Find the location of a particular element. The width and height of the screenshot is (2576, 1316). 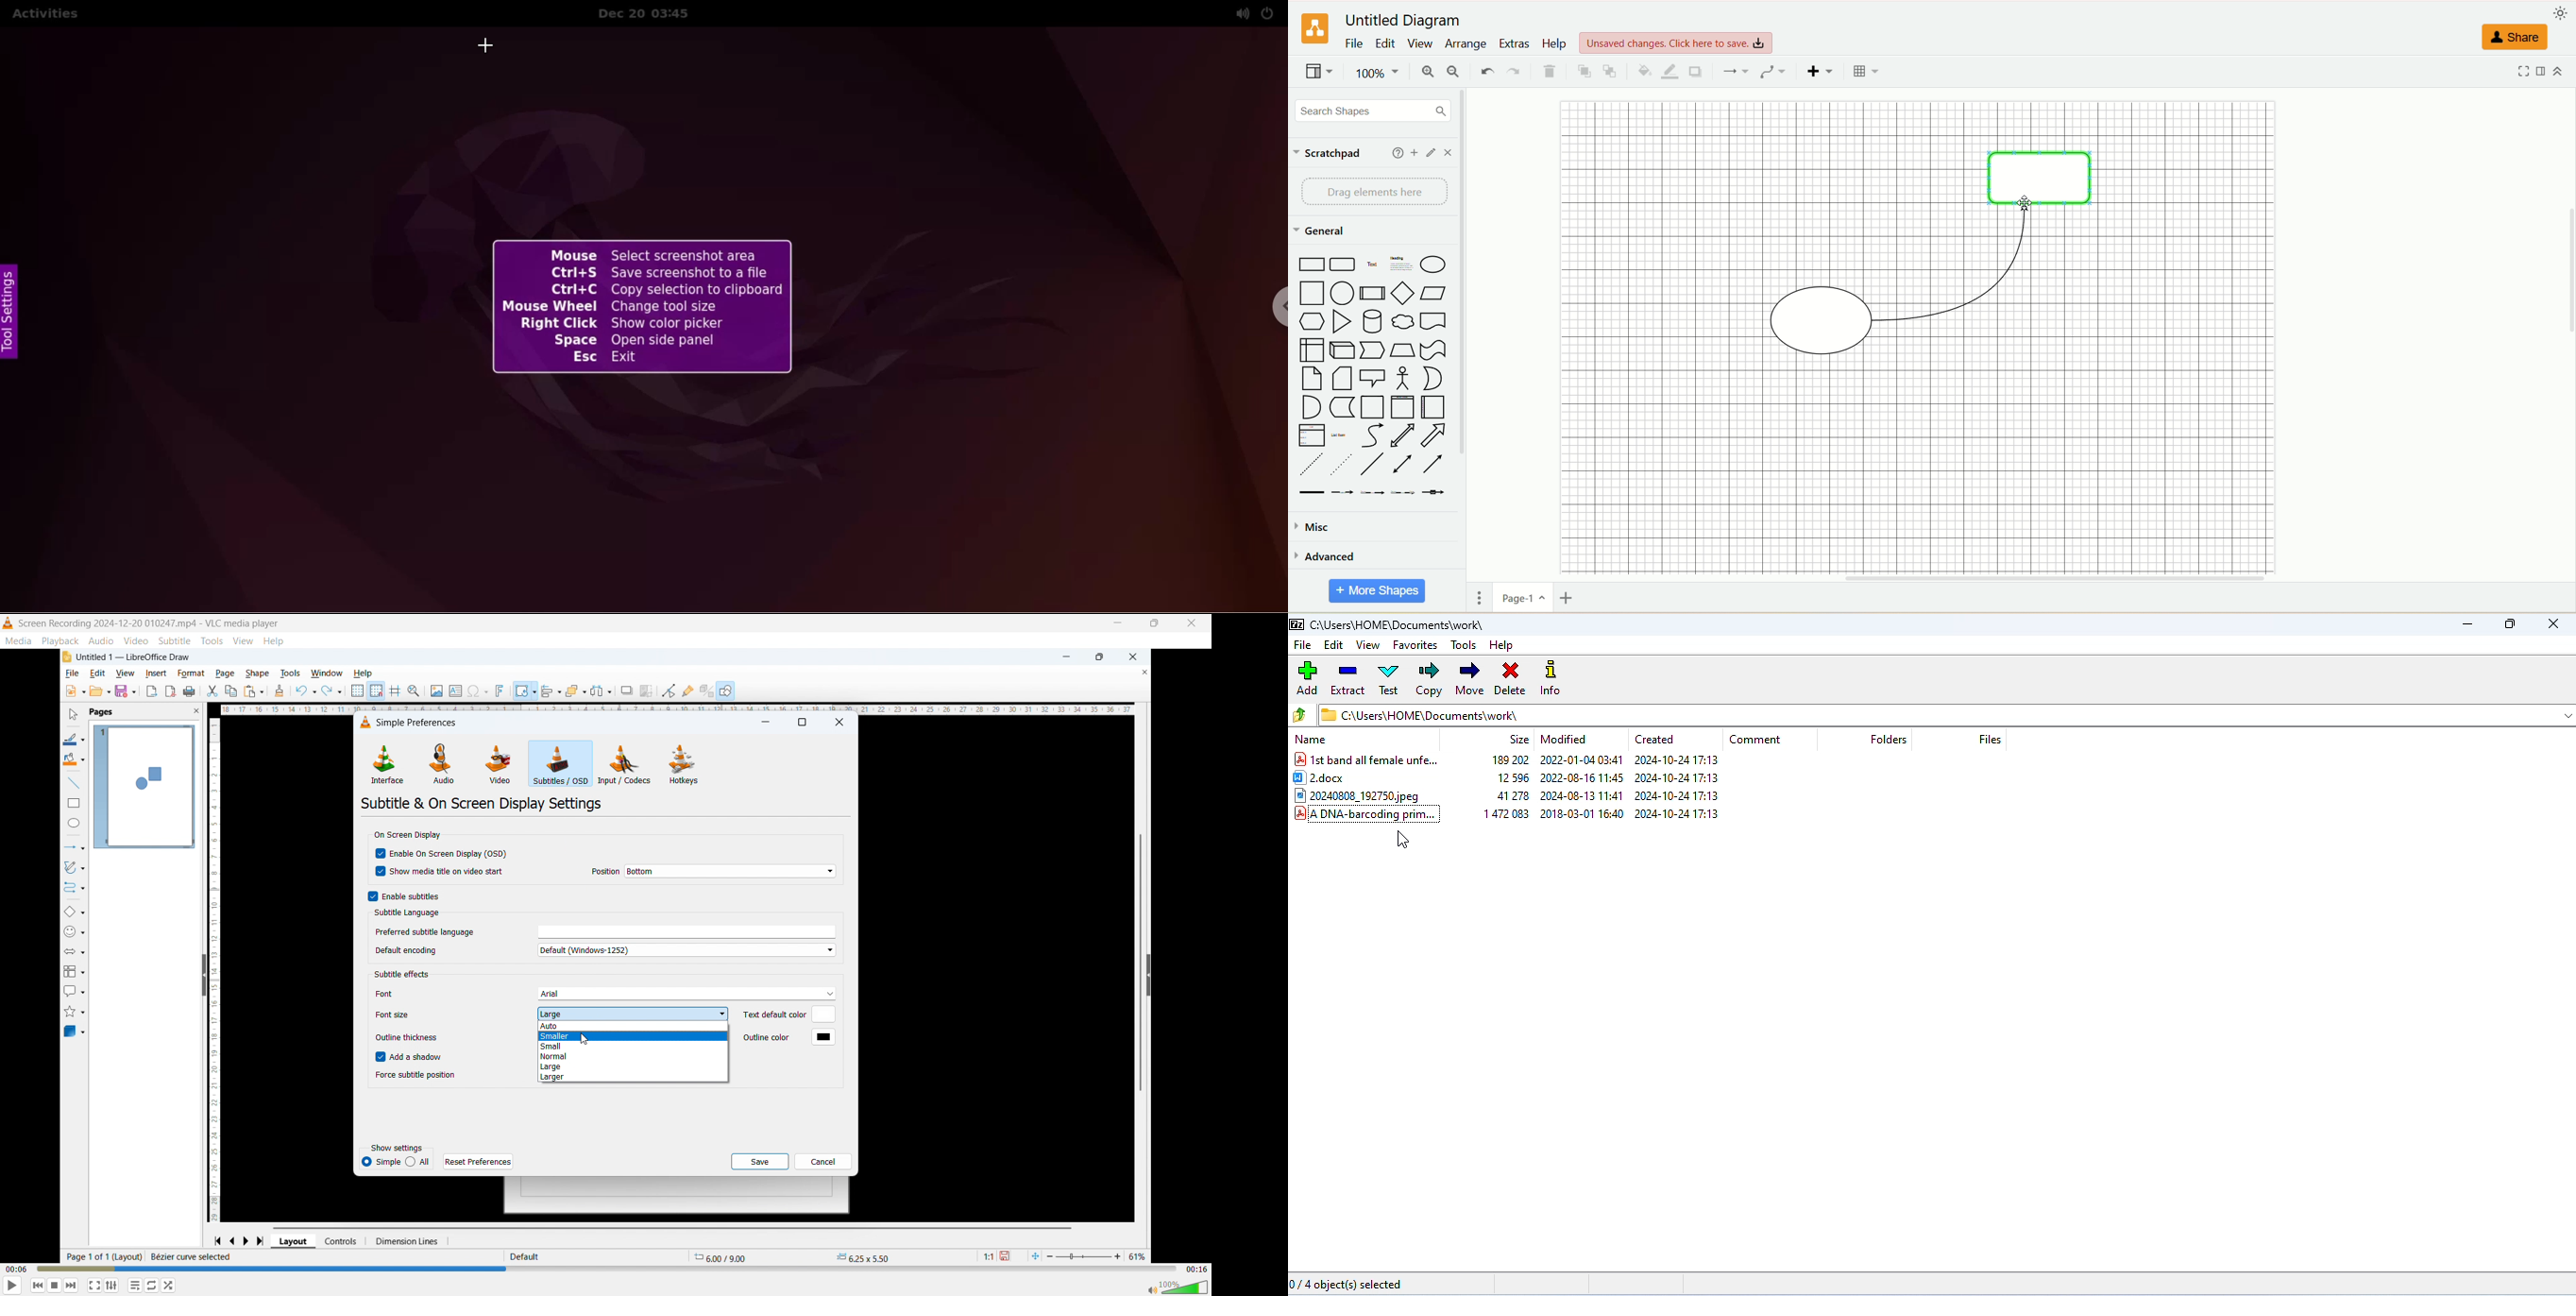

move is located at coordinates (1469, 679).